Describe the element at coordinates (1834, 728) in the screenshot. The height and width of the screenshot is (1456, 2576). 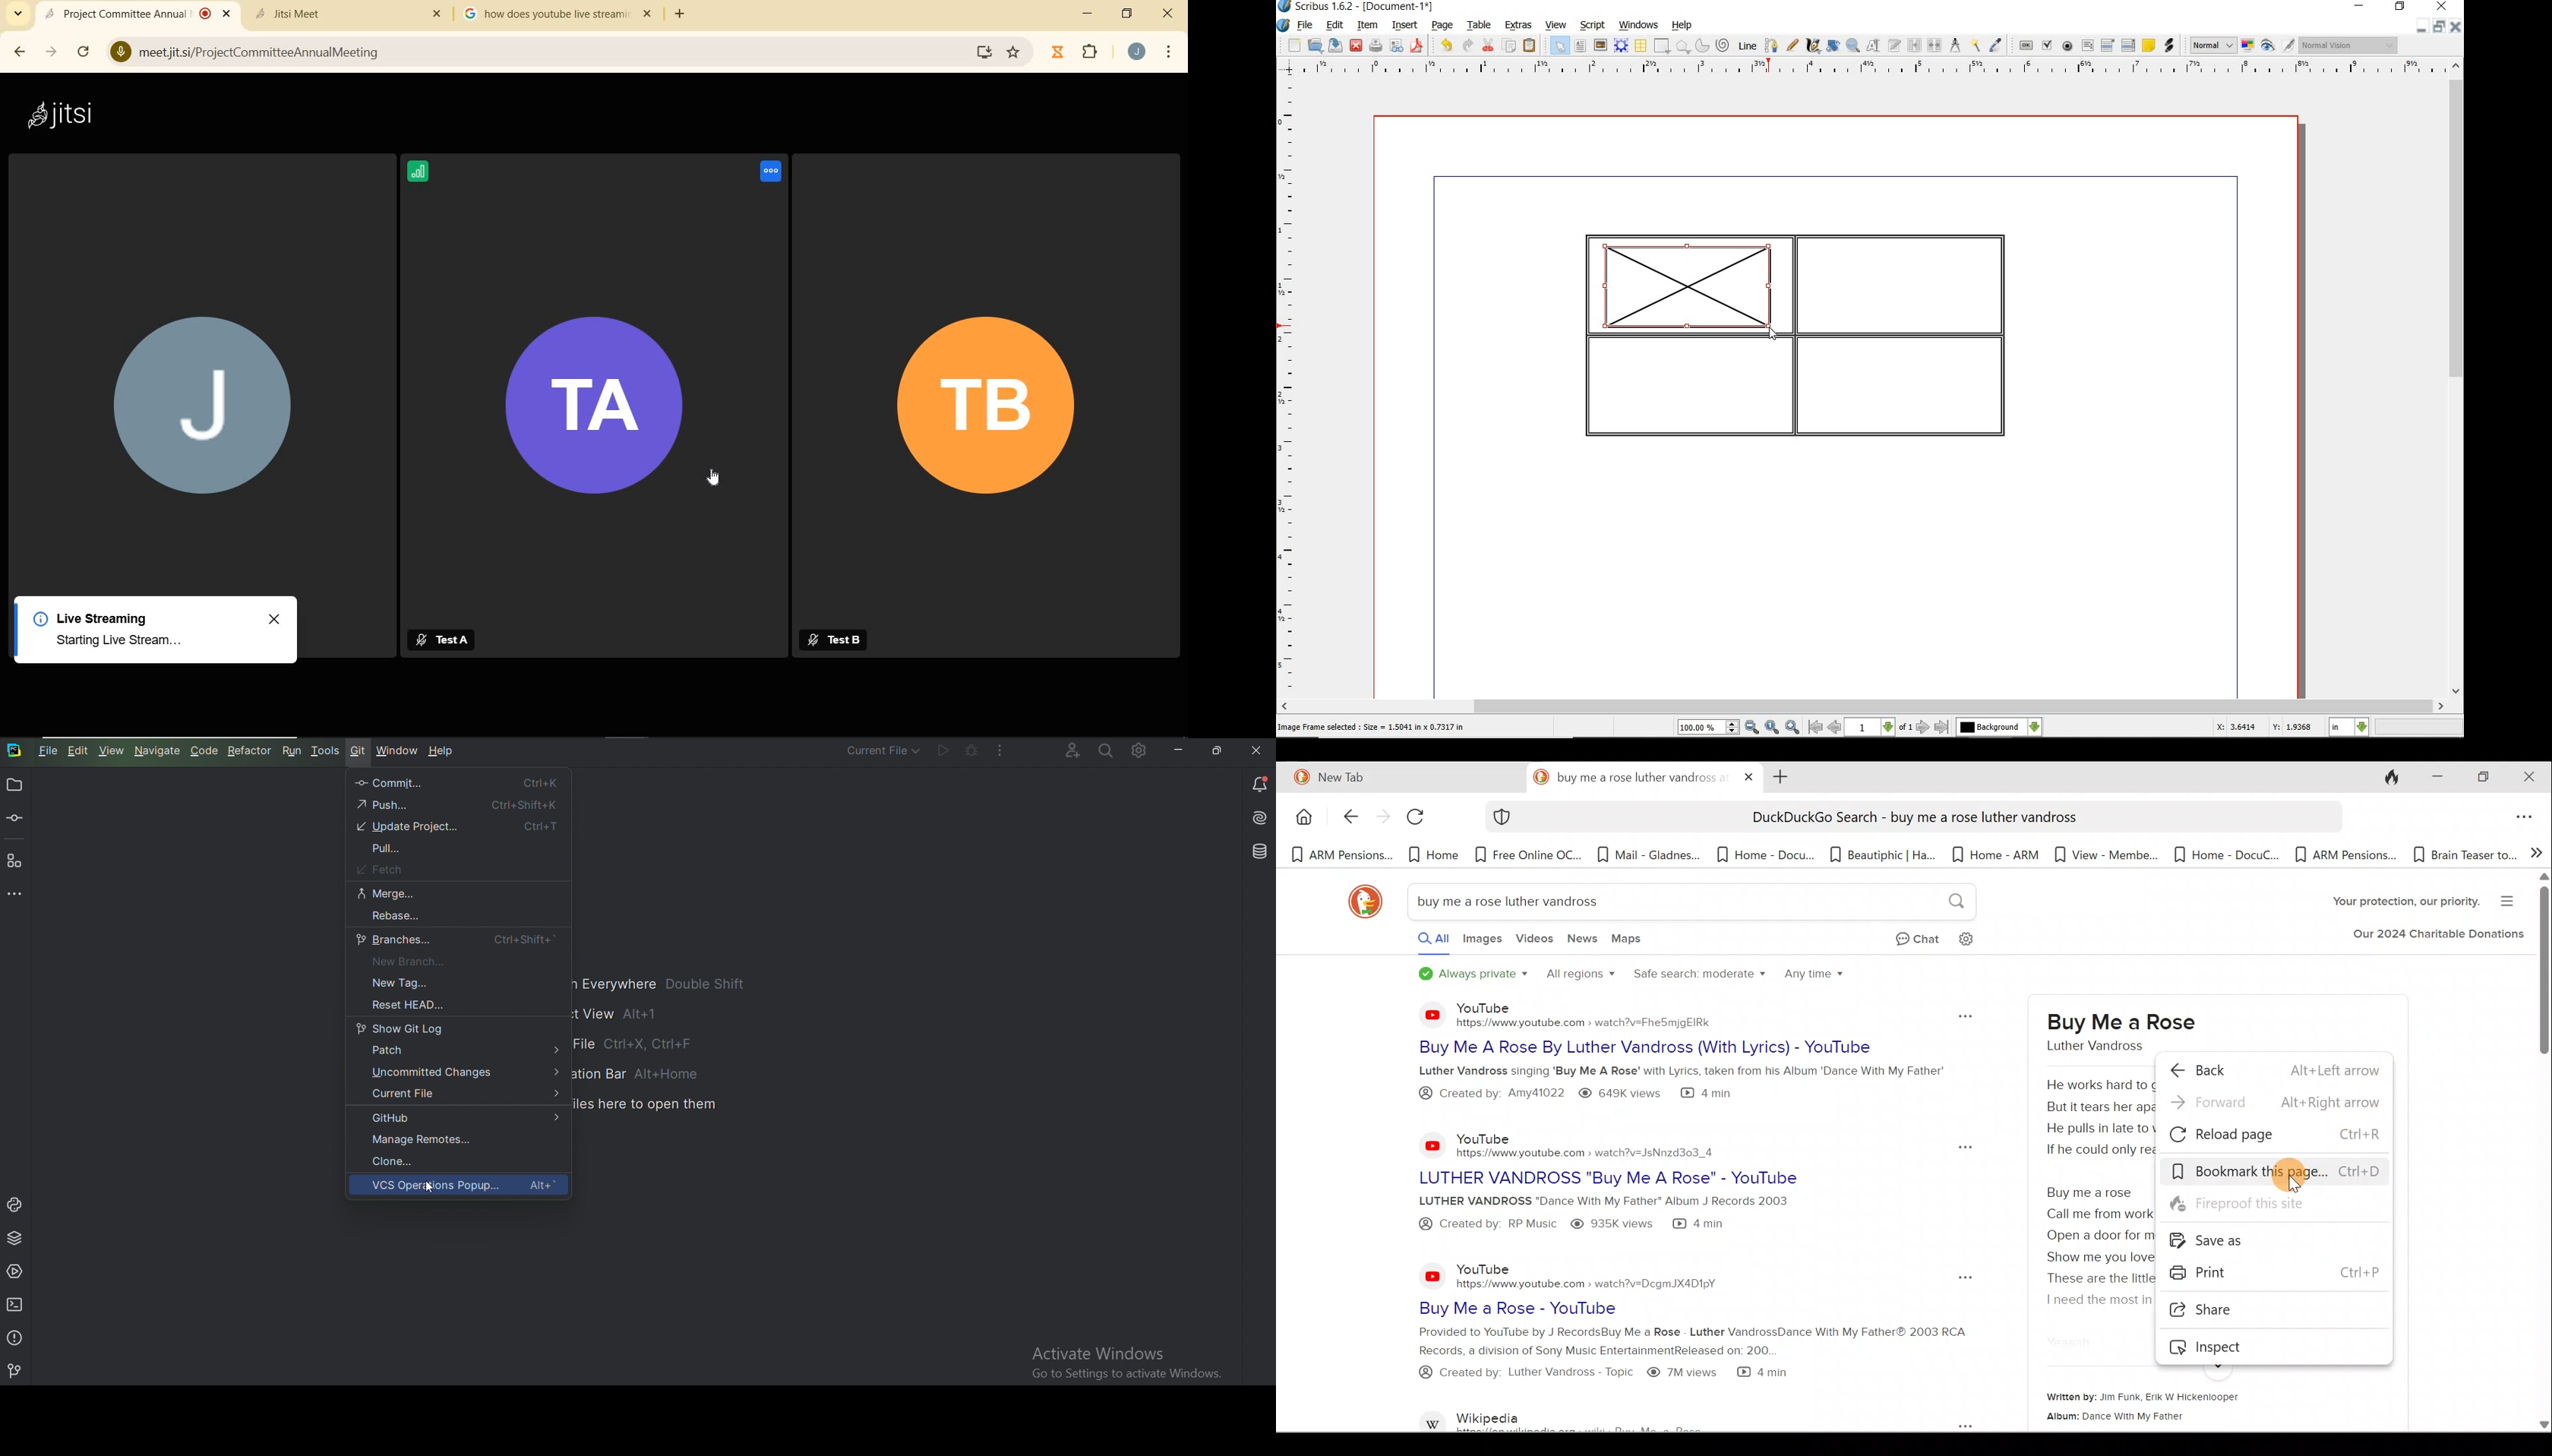
I see `go to previous page` at that location.